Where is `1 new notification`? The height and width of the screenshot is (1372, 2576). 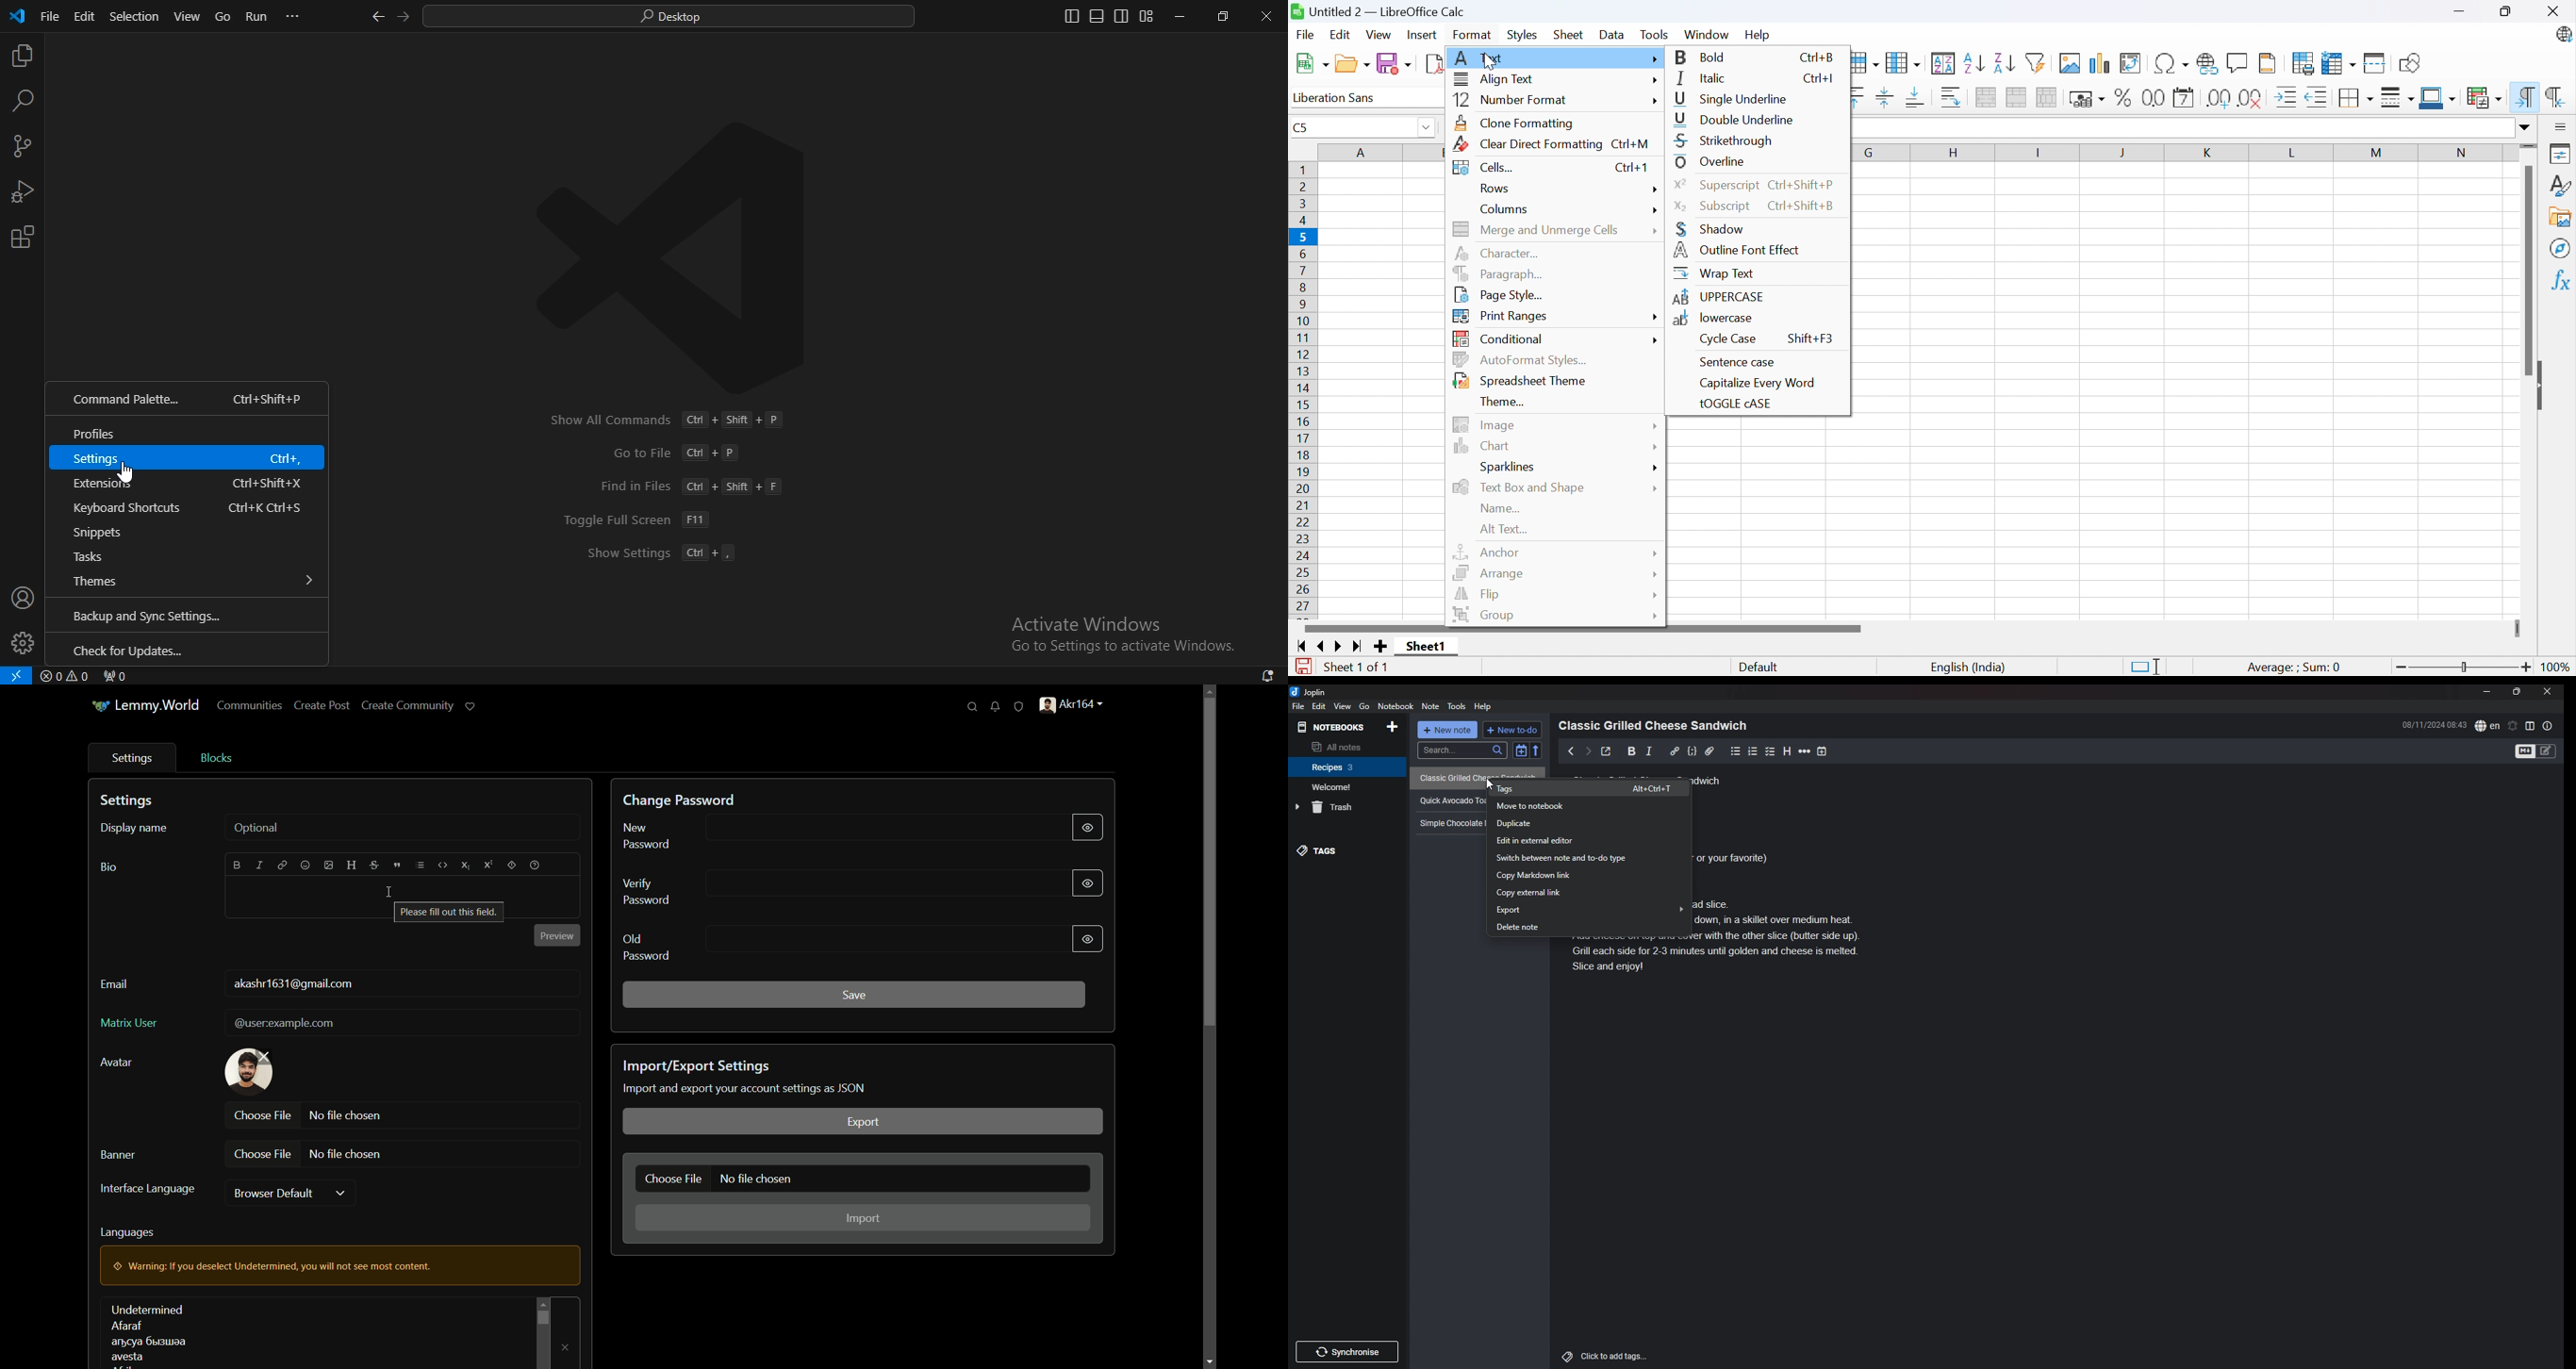 1 new notification is located at coordinates (1261, 673).